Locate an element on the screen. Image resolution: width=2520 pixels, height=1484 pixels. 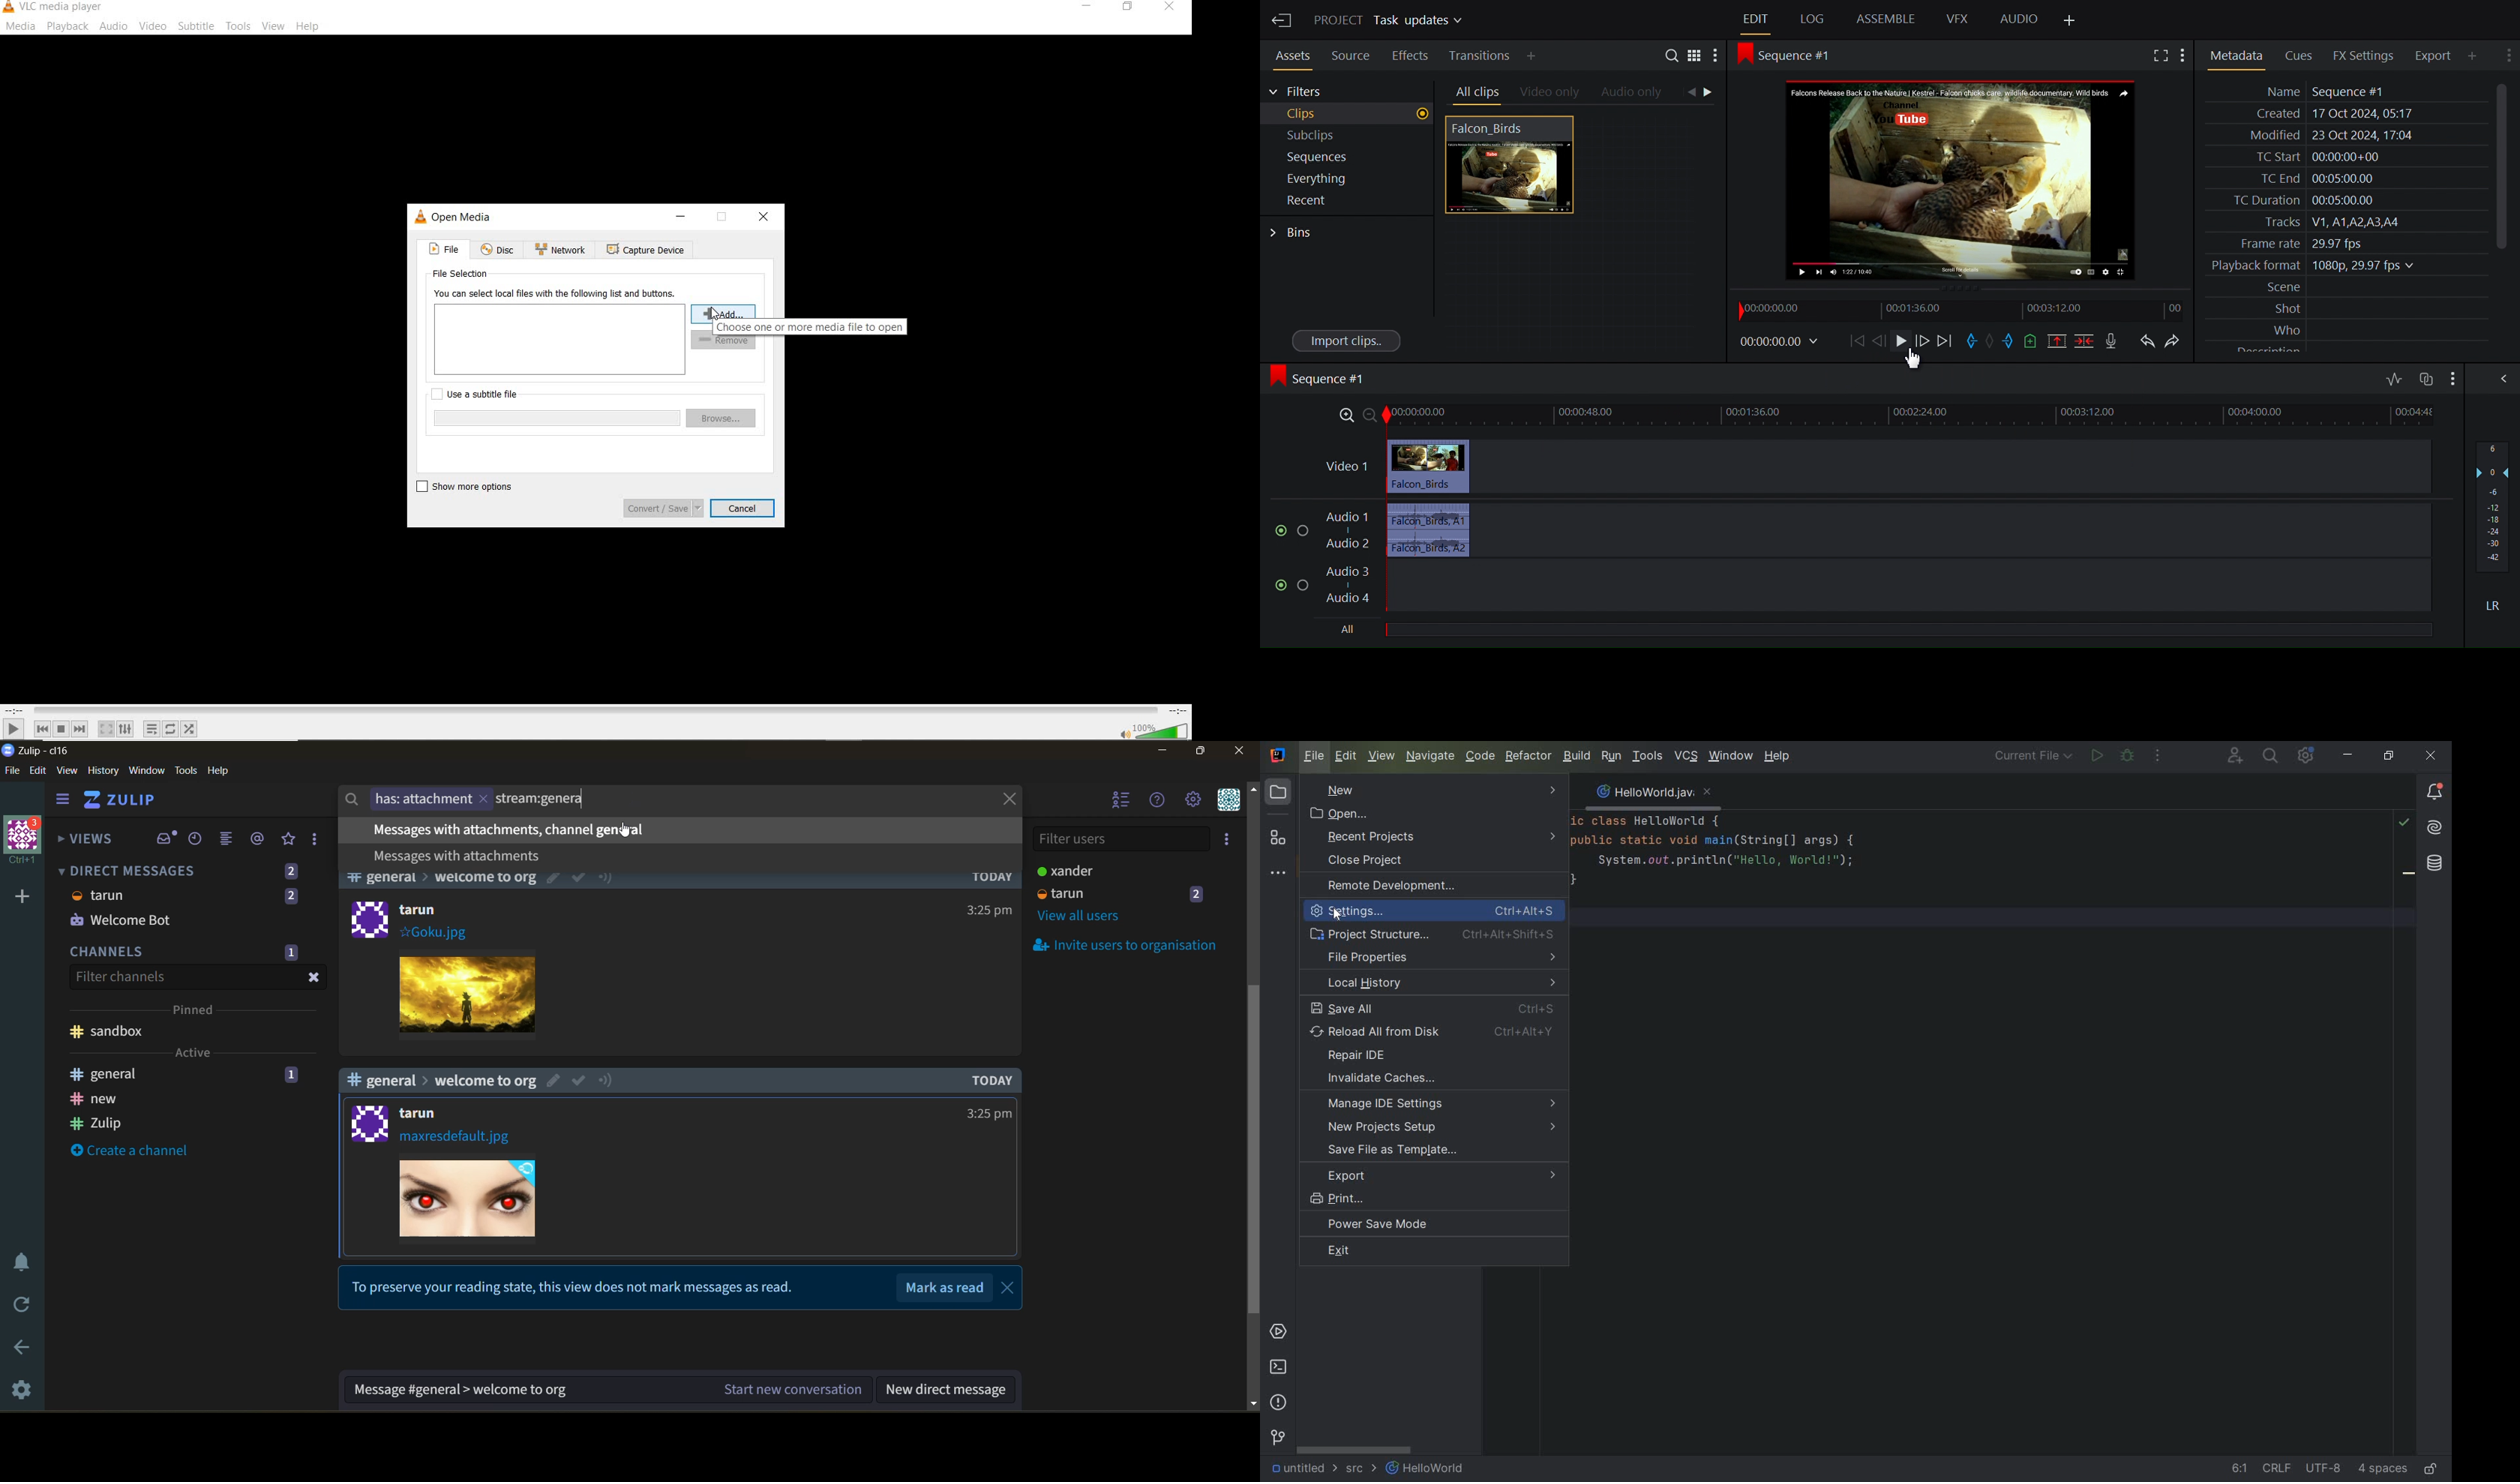
new direct message is located at coordinates (945, 1391).